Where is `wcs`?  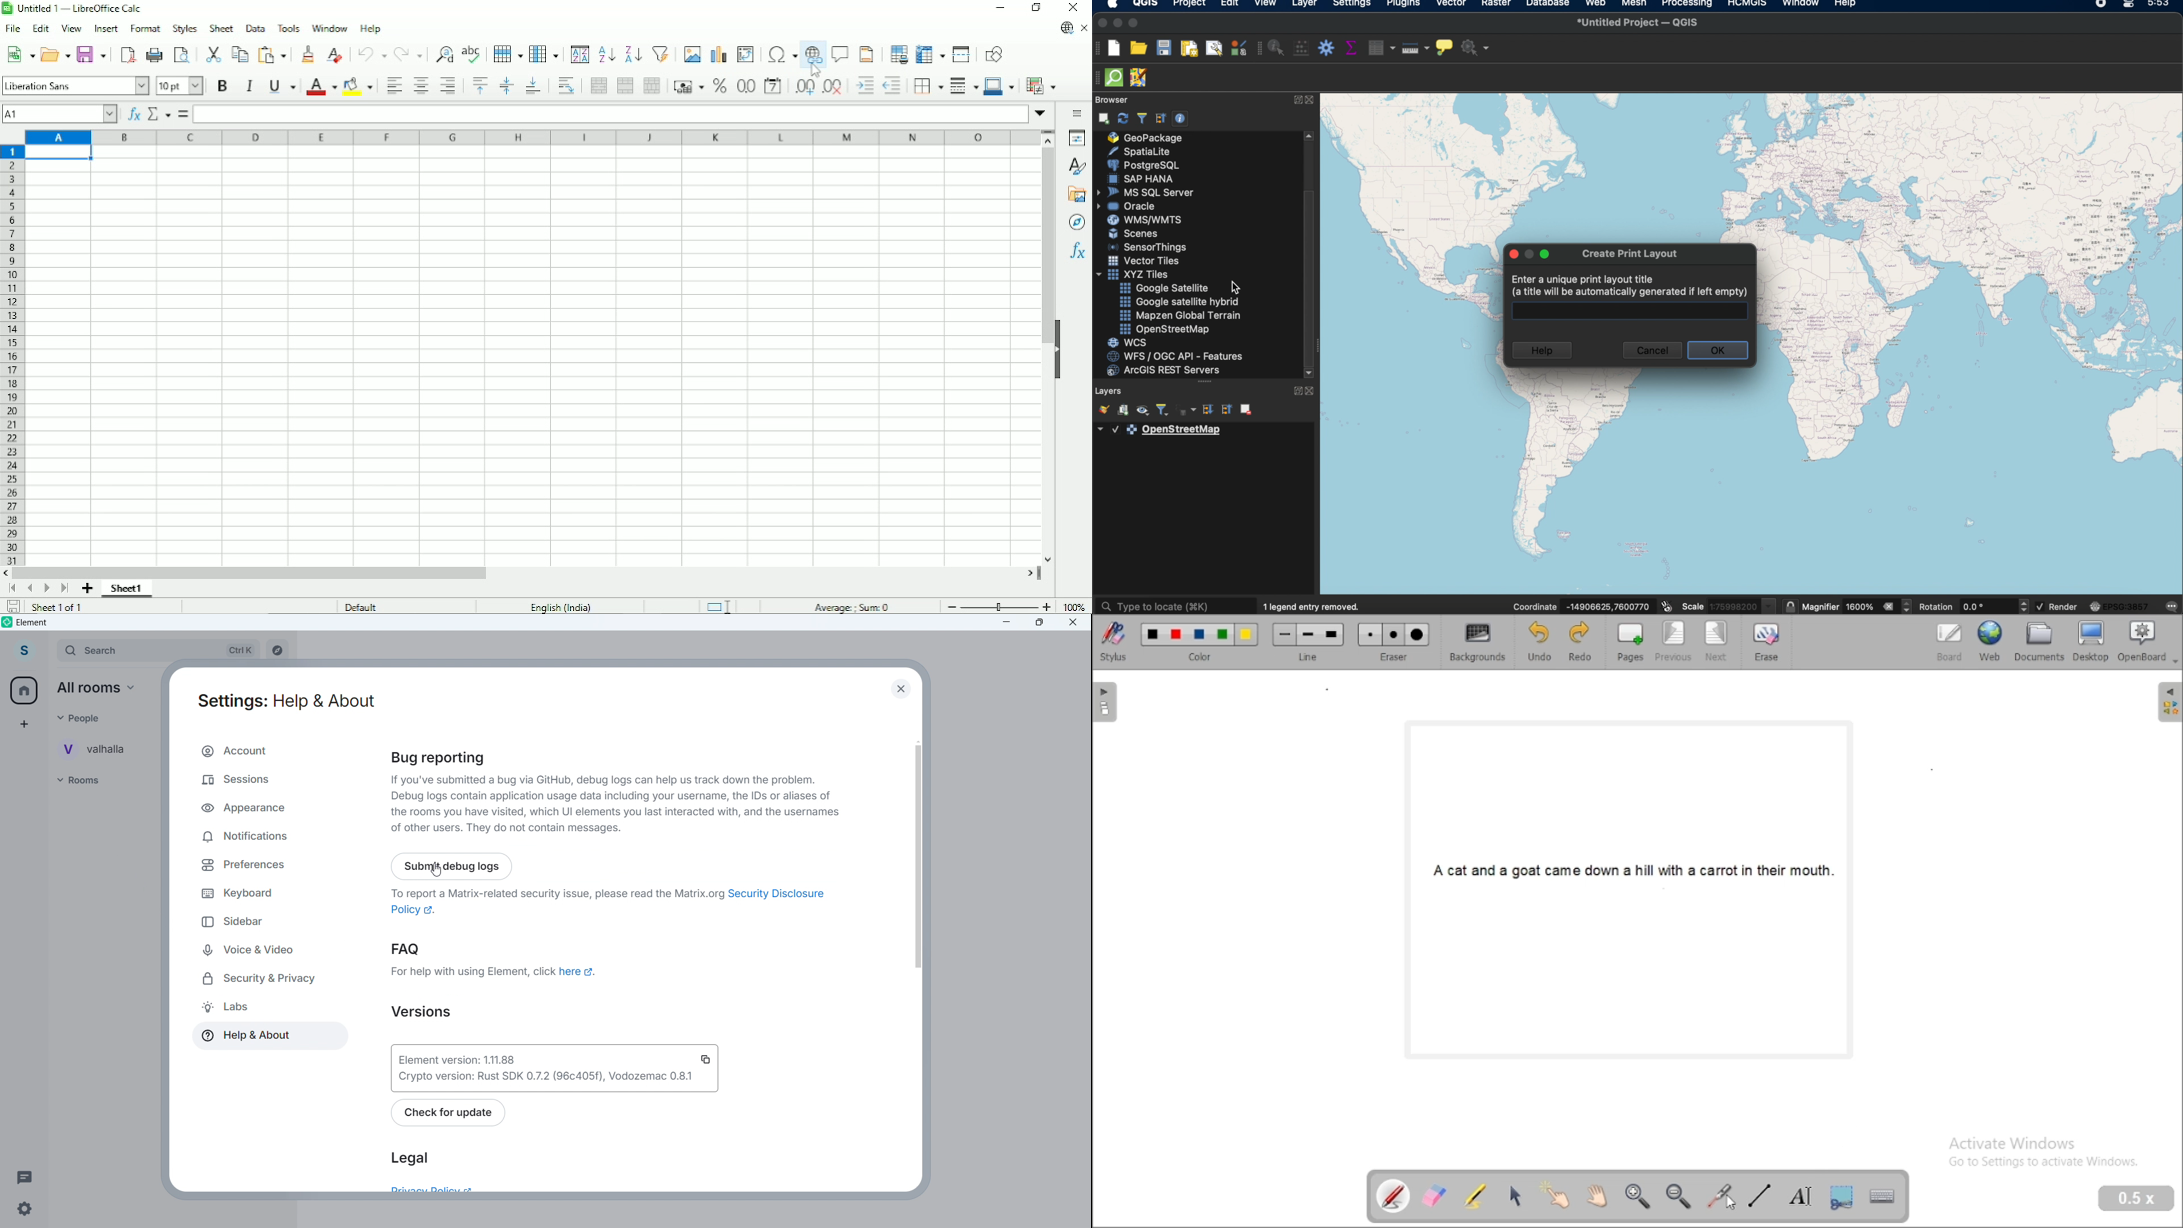 wcs is located at coordinates (1149, 343).